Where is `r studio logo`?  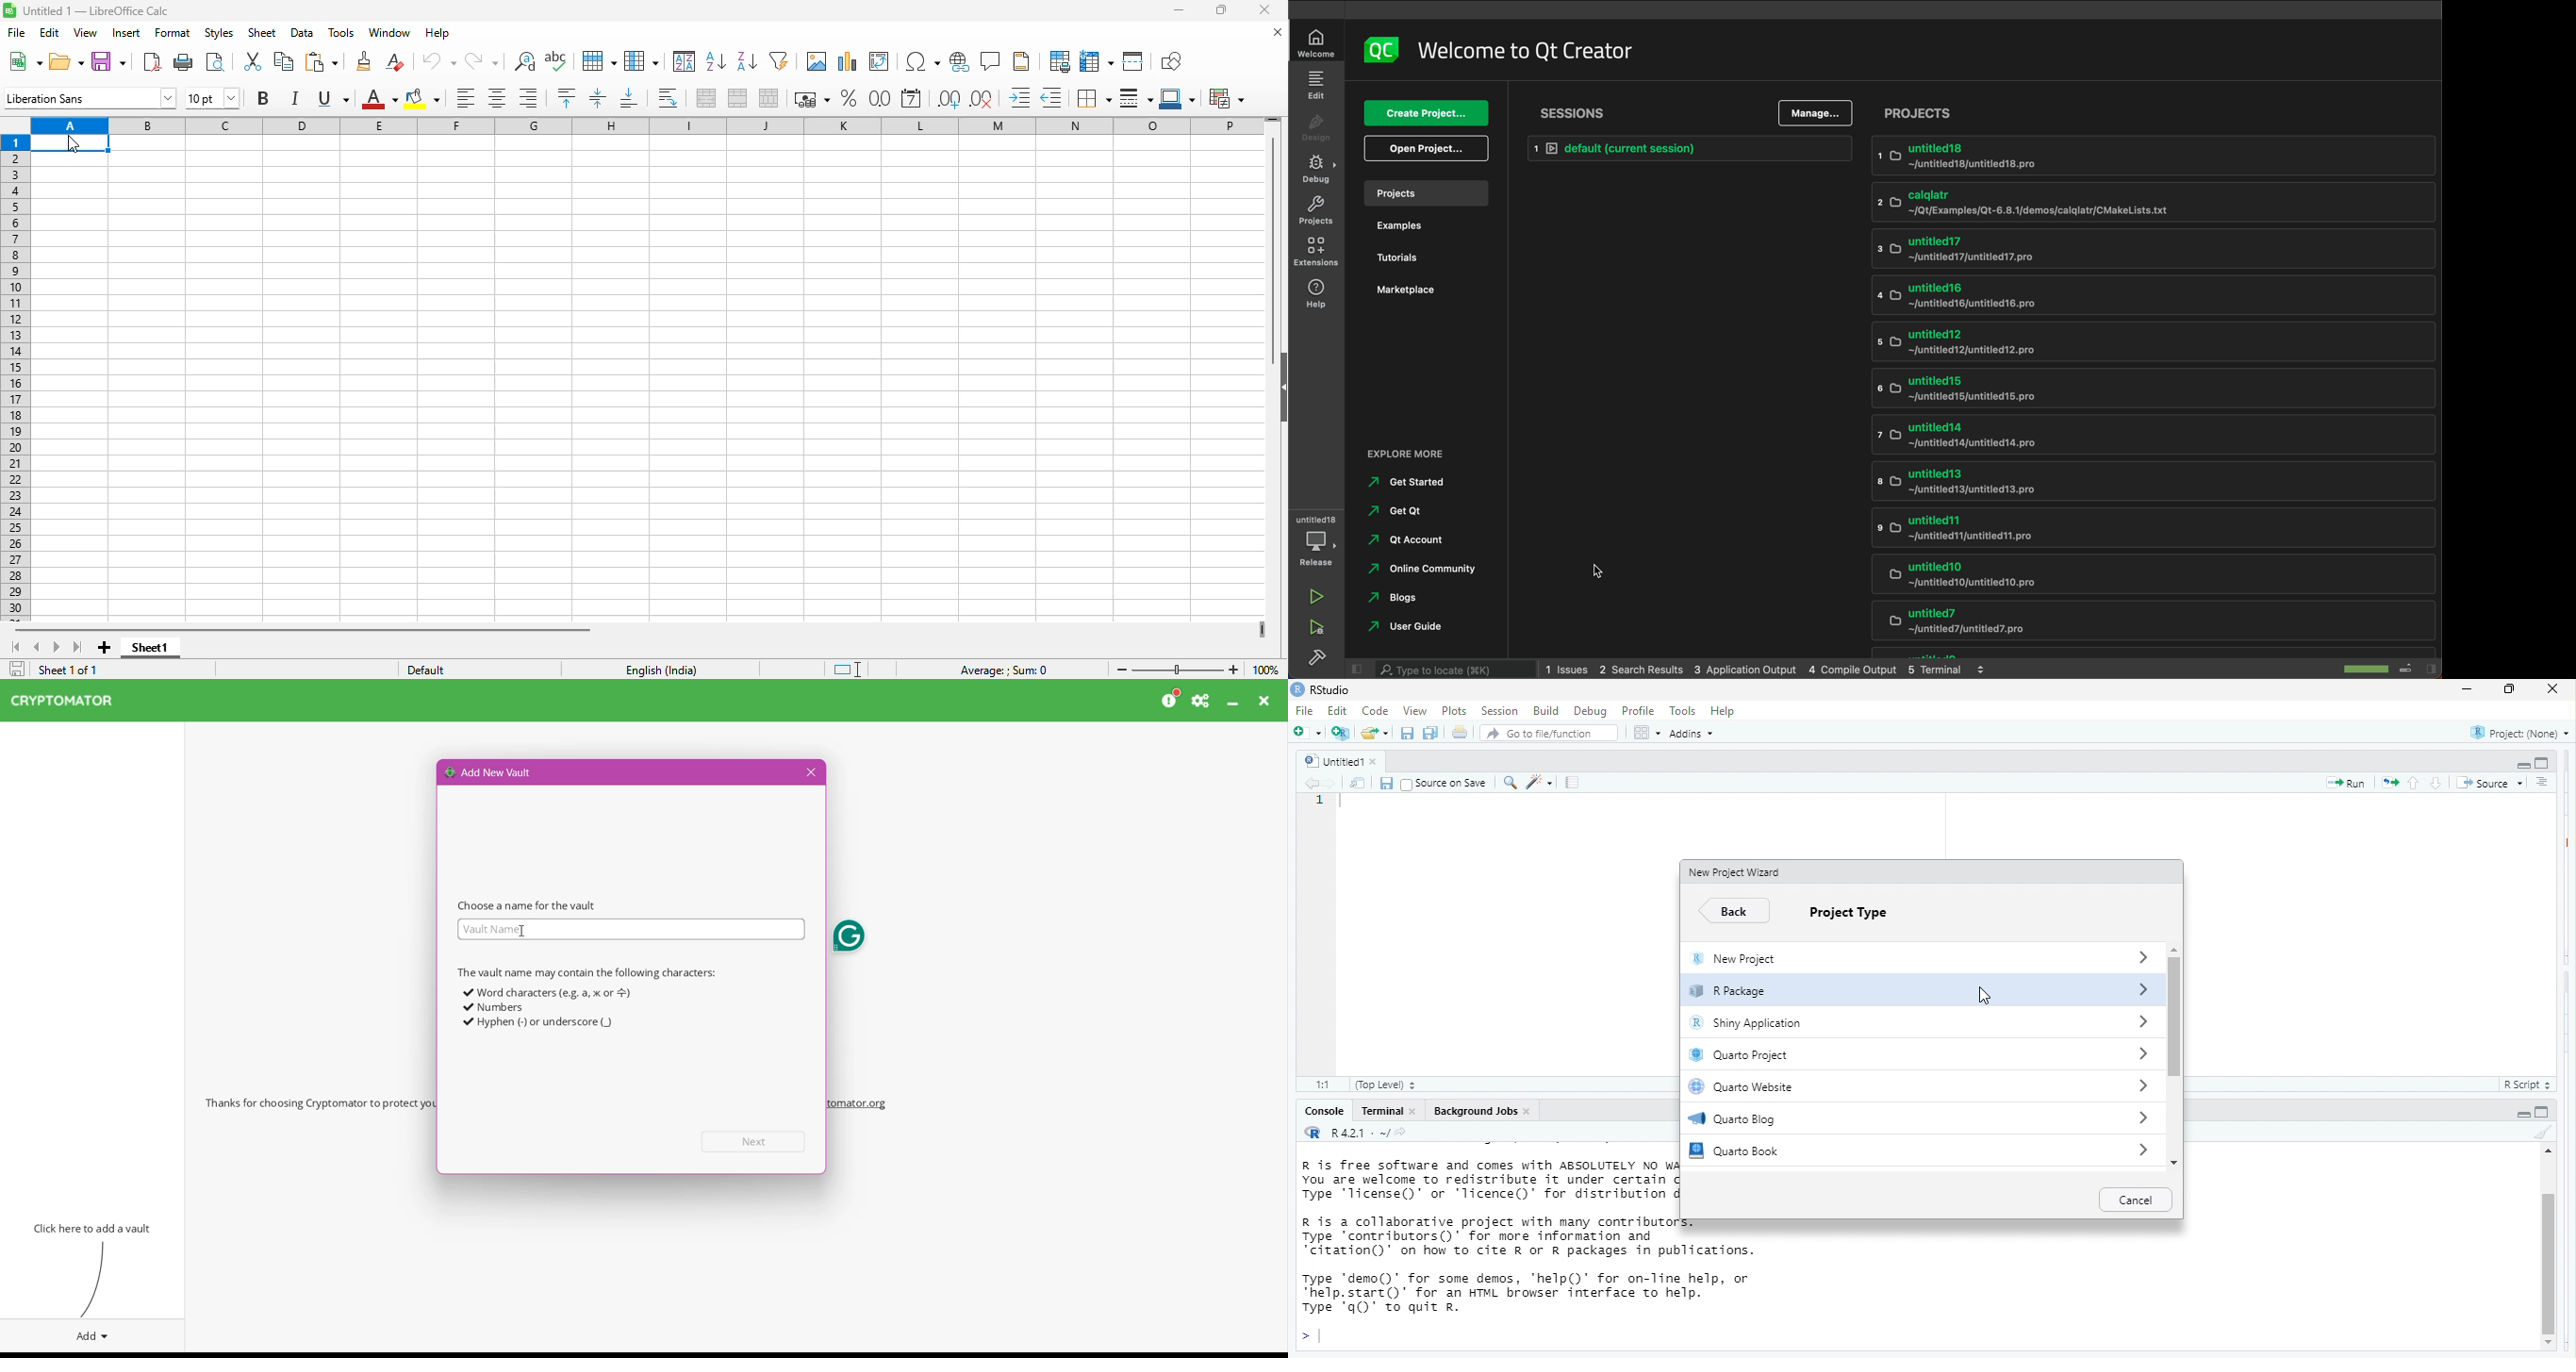
r studio logo is located at coordinates (1313, 1134).